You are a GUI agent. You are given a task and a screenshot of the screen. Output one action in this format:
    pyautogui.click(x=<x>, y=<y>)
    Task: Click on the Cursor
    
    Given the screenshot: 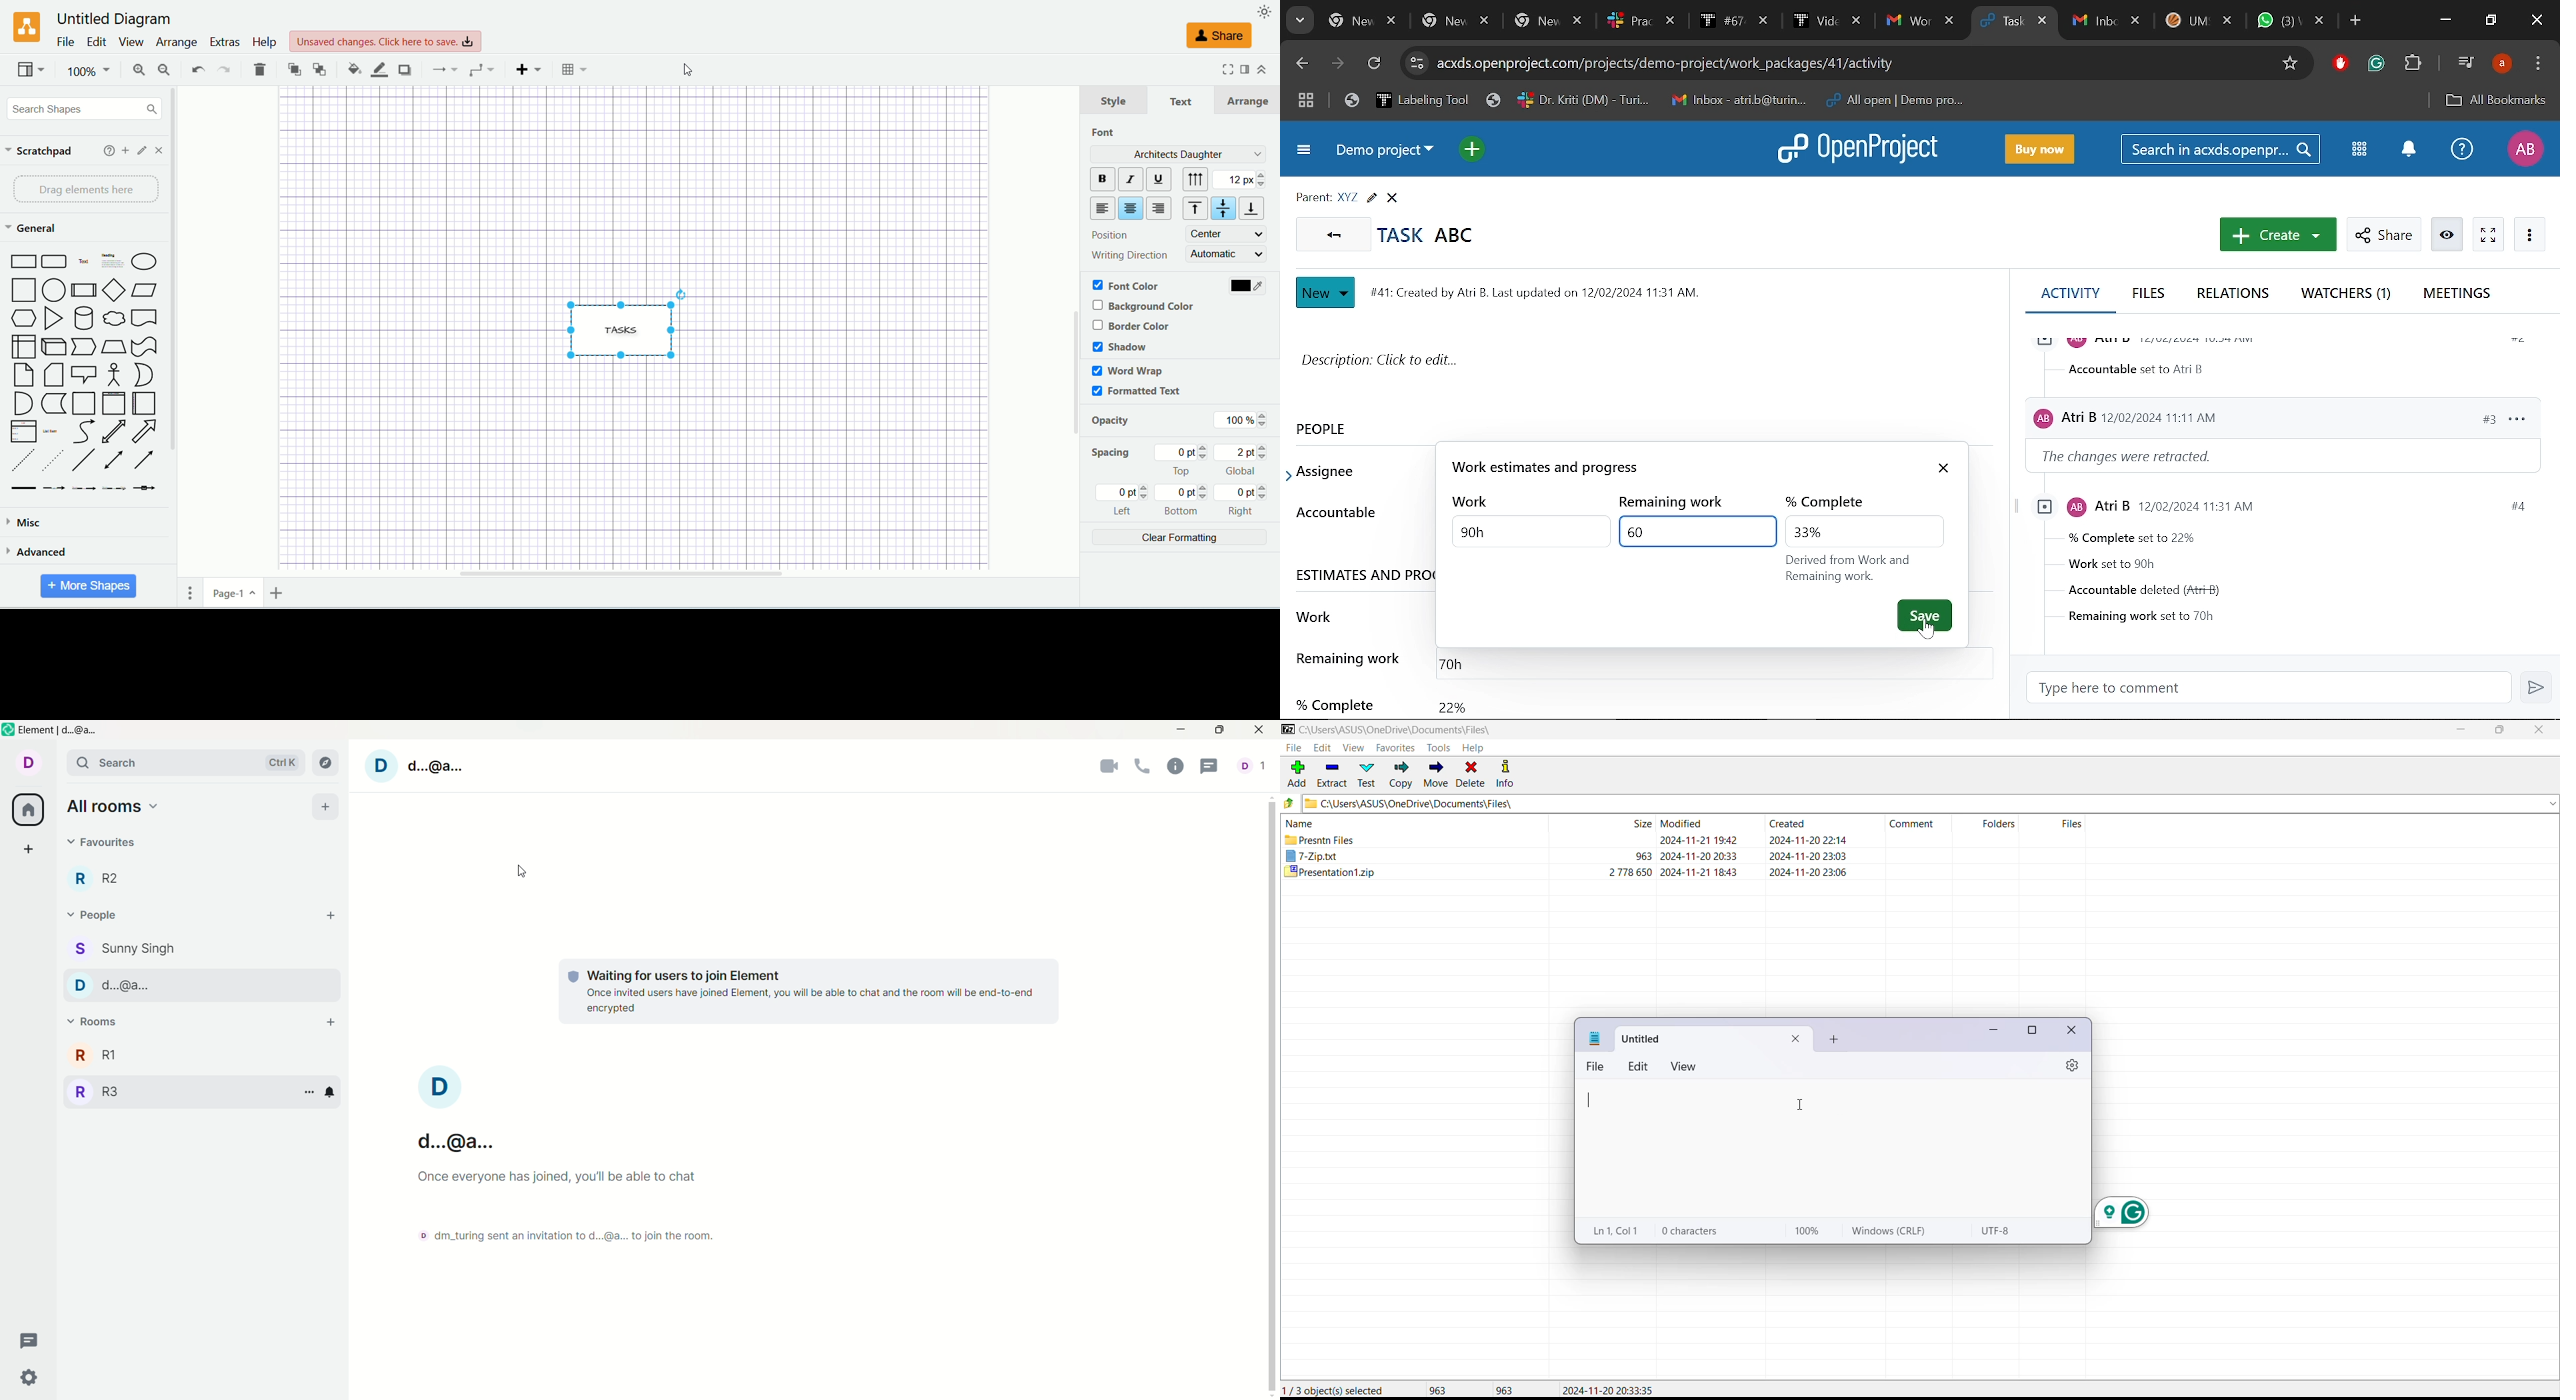 What is the action you would take?
    pyautogui.click(x=522, y=871)
    